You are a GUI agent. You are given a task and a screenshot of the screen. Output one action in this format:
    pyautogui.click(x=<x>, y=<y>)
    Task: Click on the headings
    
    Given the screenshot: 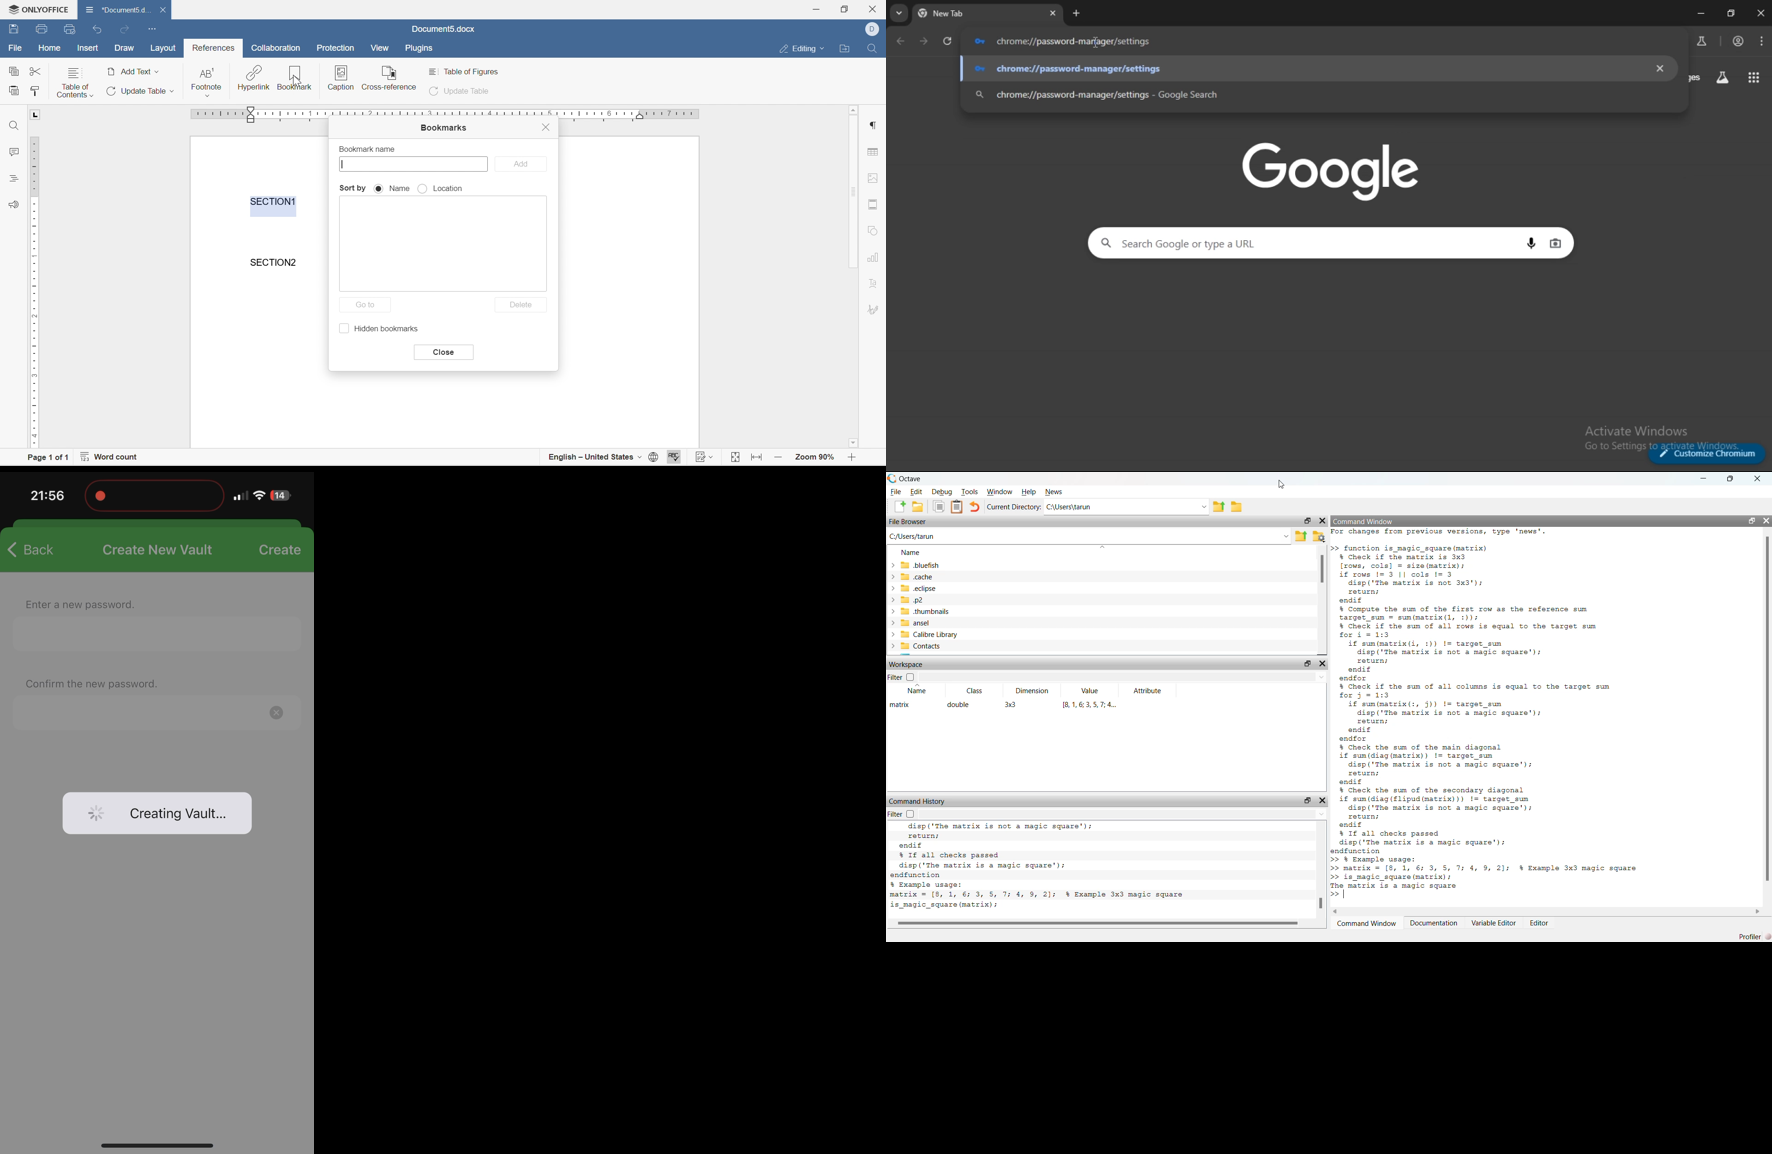 What is the action you would take?
    pyautogui.click(x=12, y=177)
    